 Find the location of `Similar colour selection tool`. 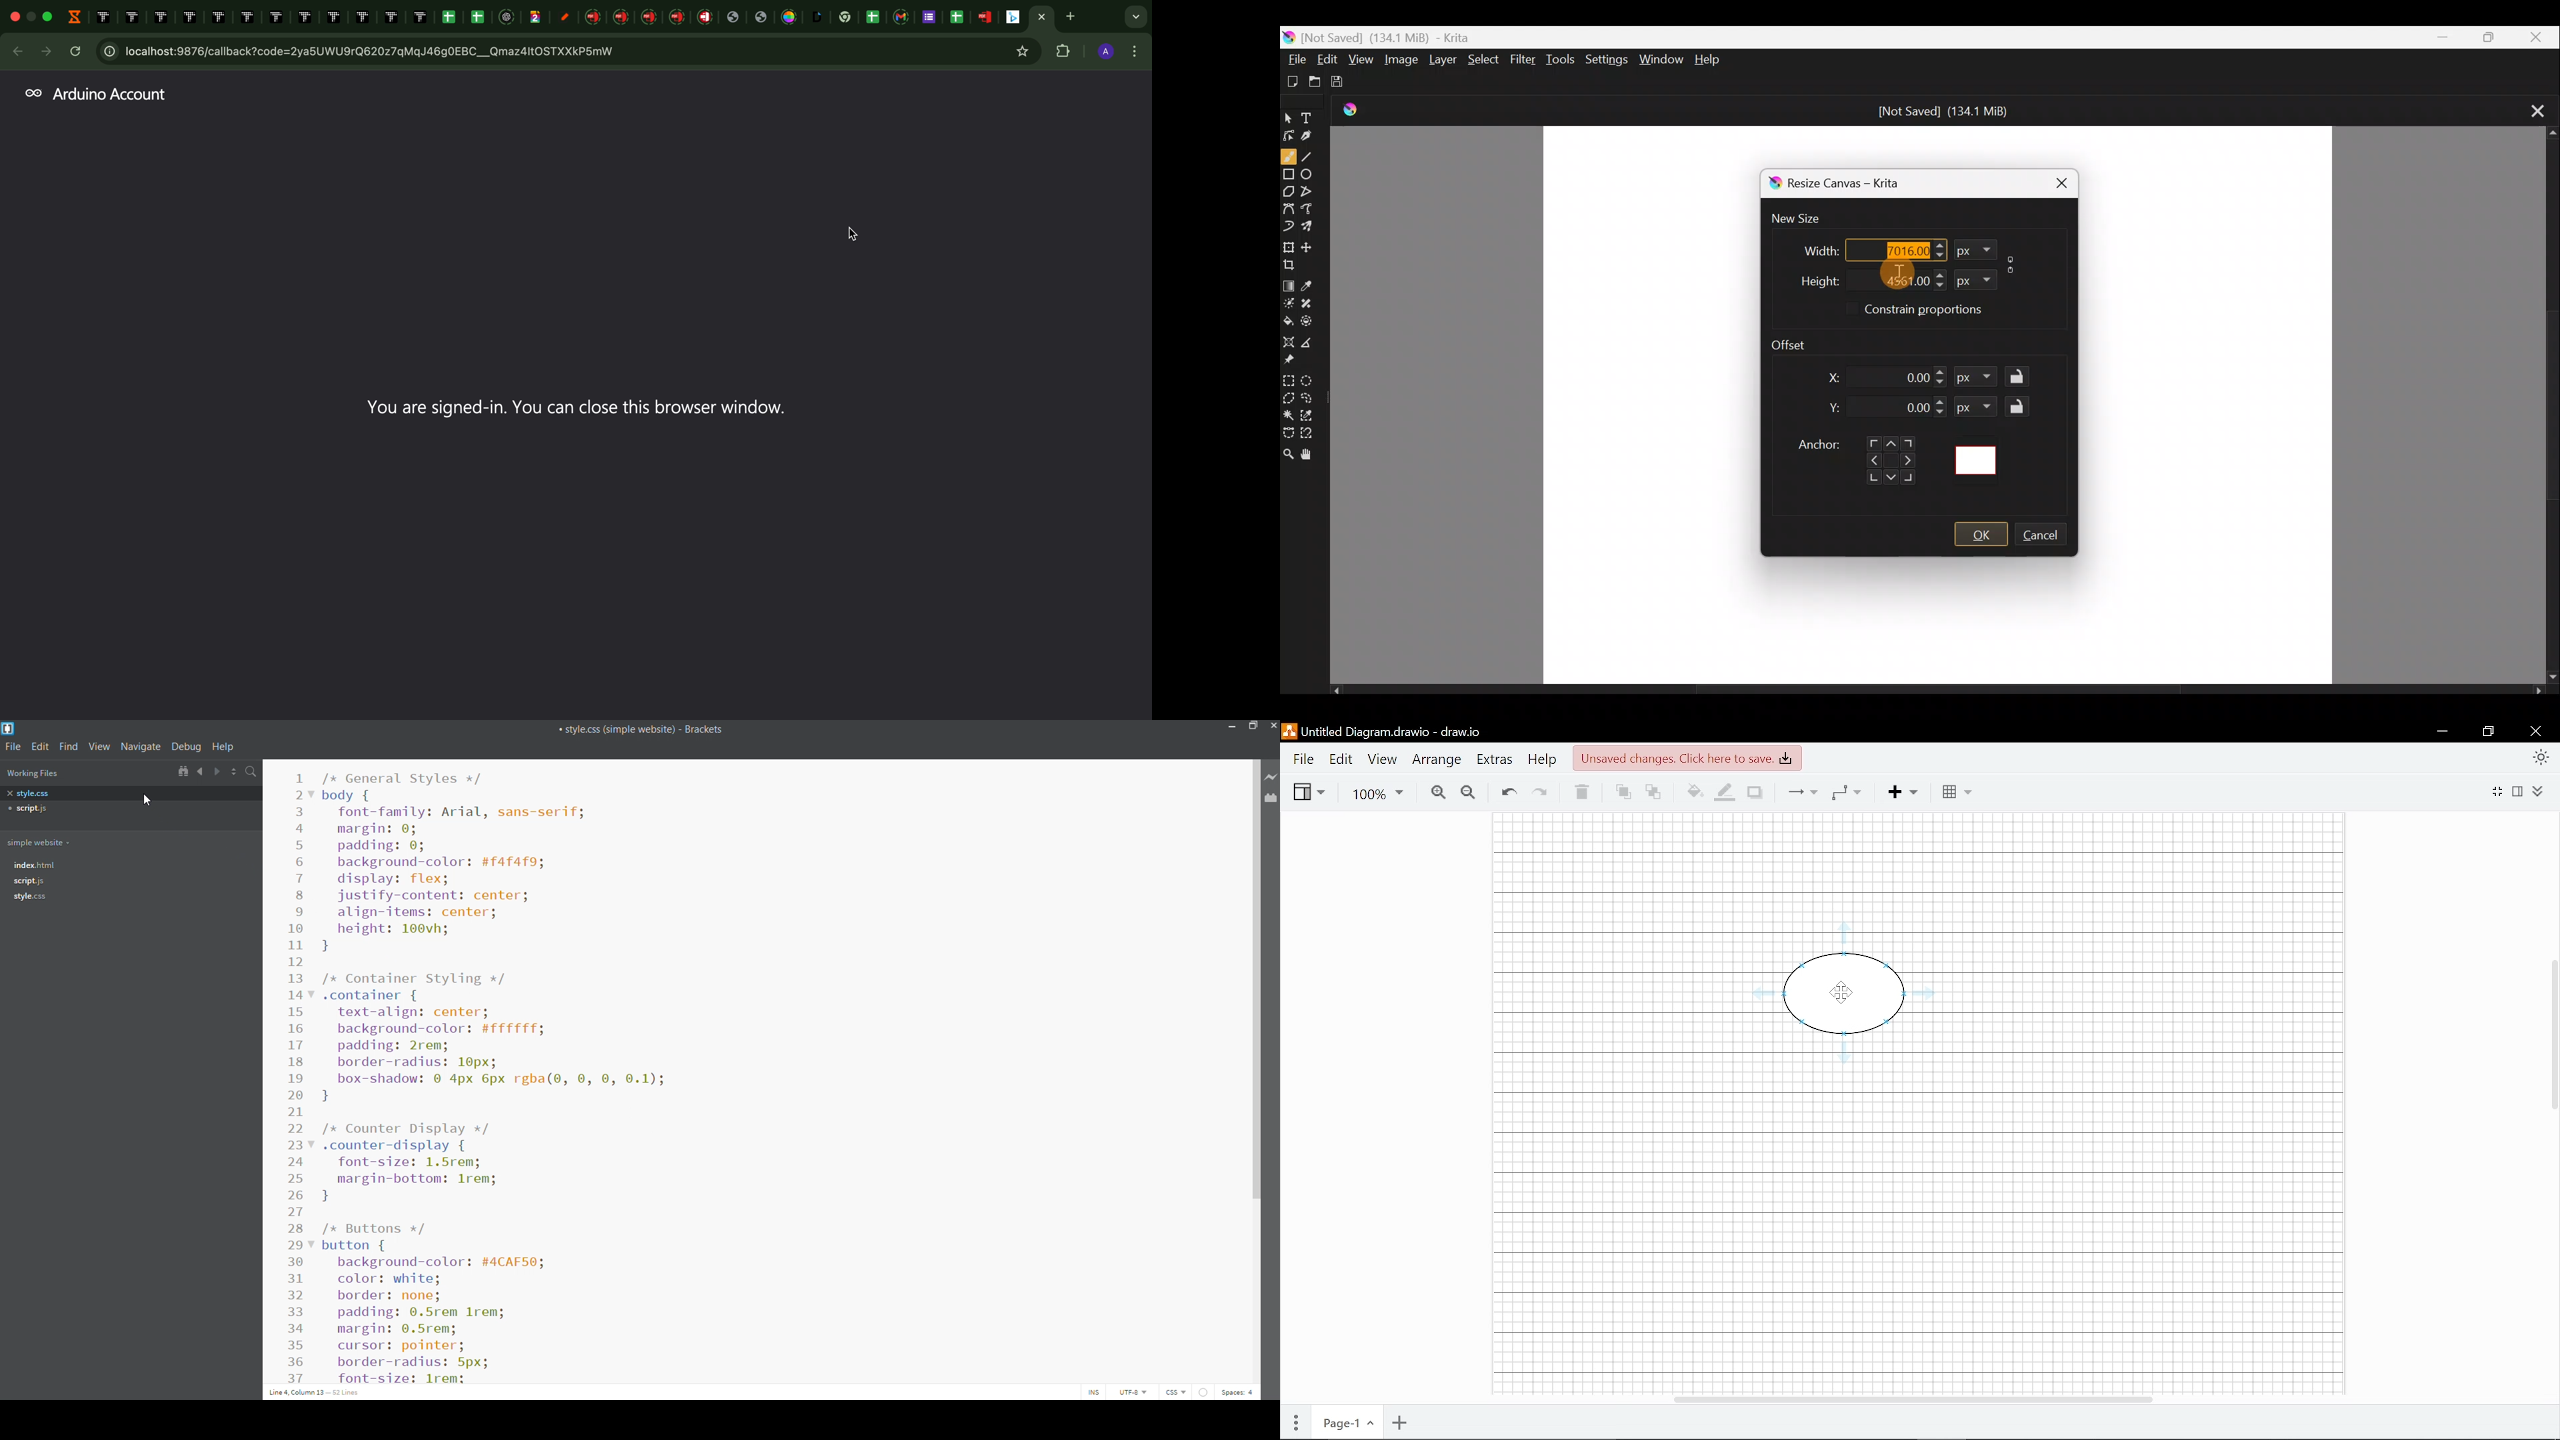

Similar colour selection tool is located at coordinates (1313, 417).